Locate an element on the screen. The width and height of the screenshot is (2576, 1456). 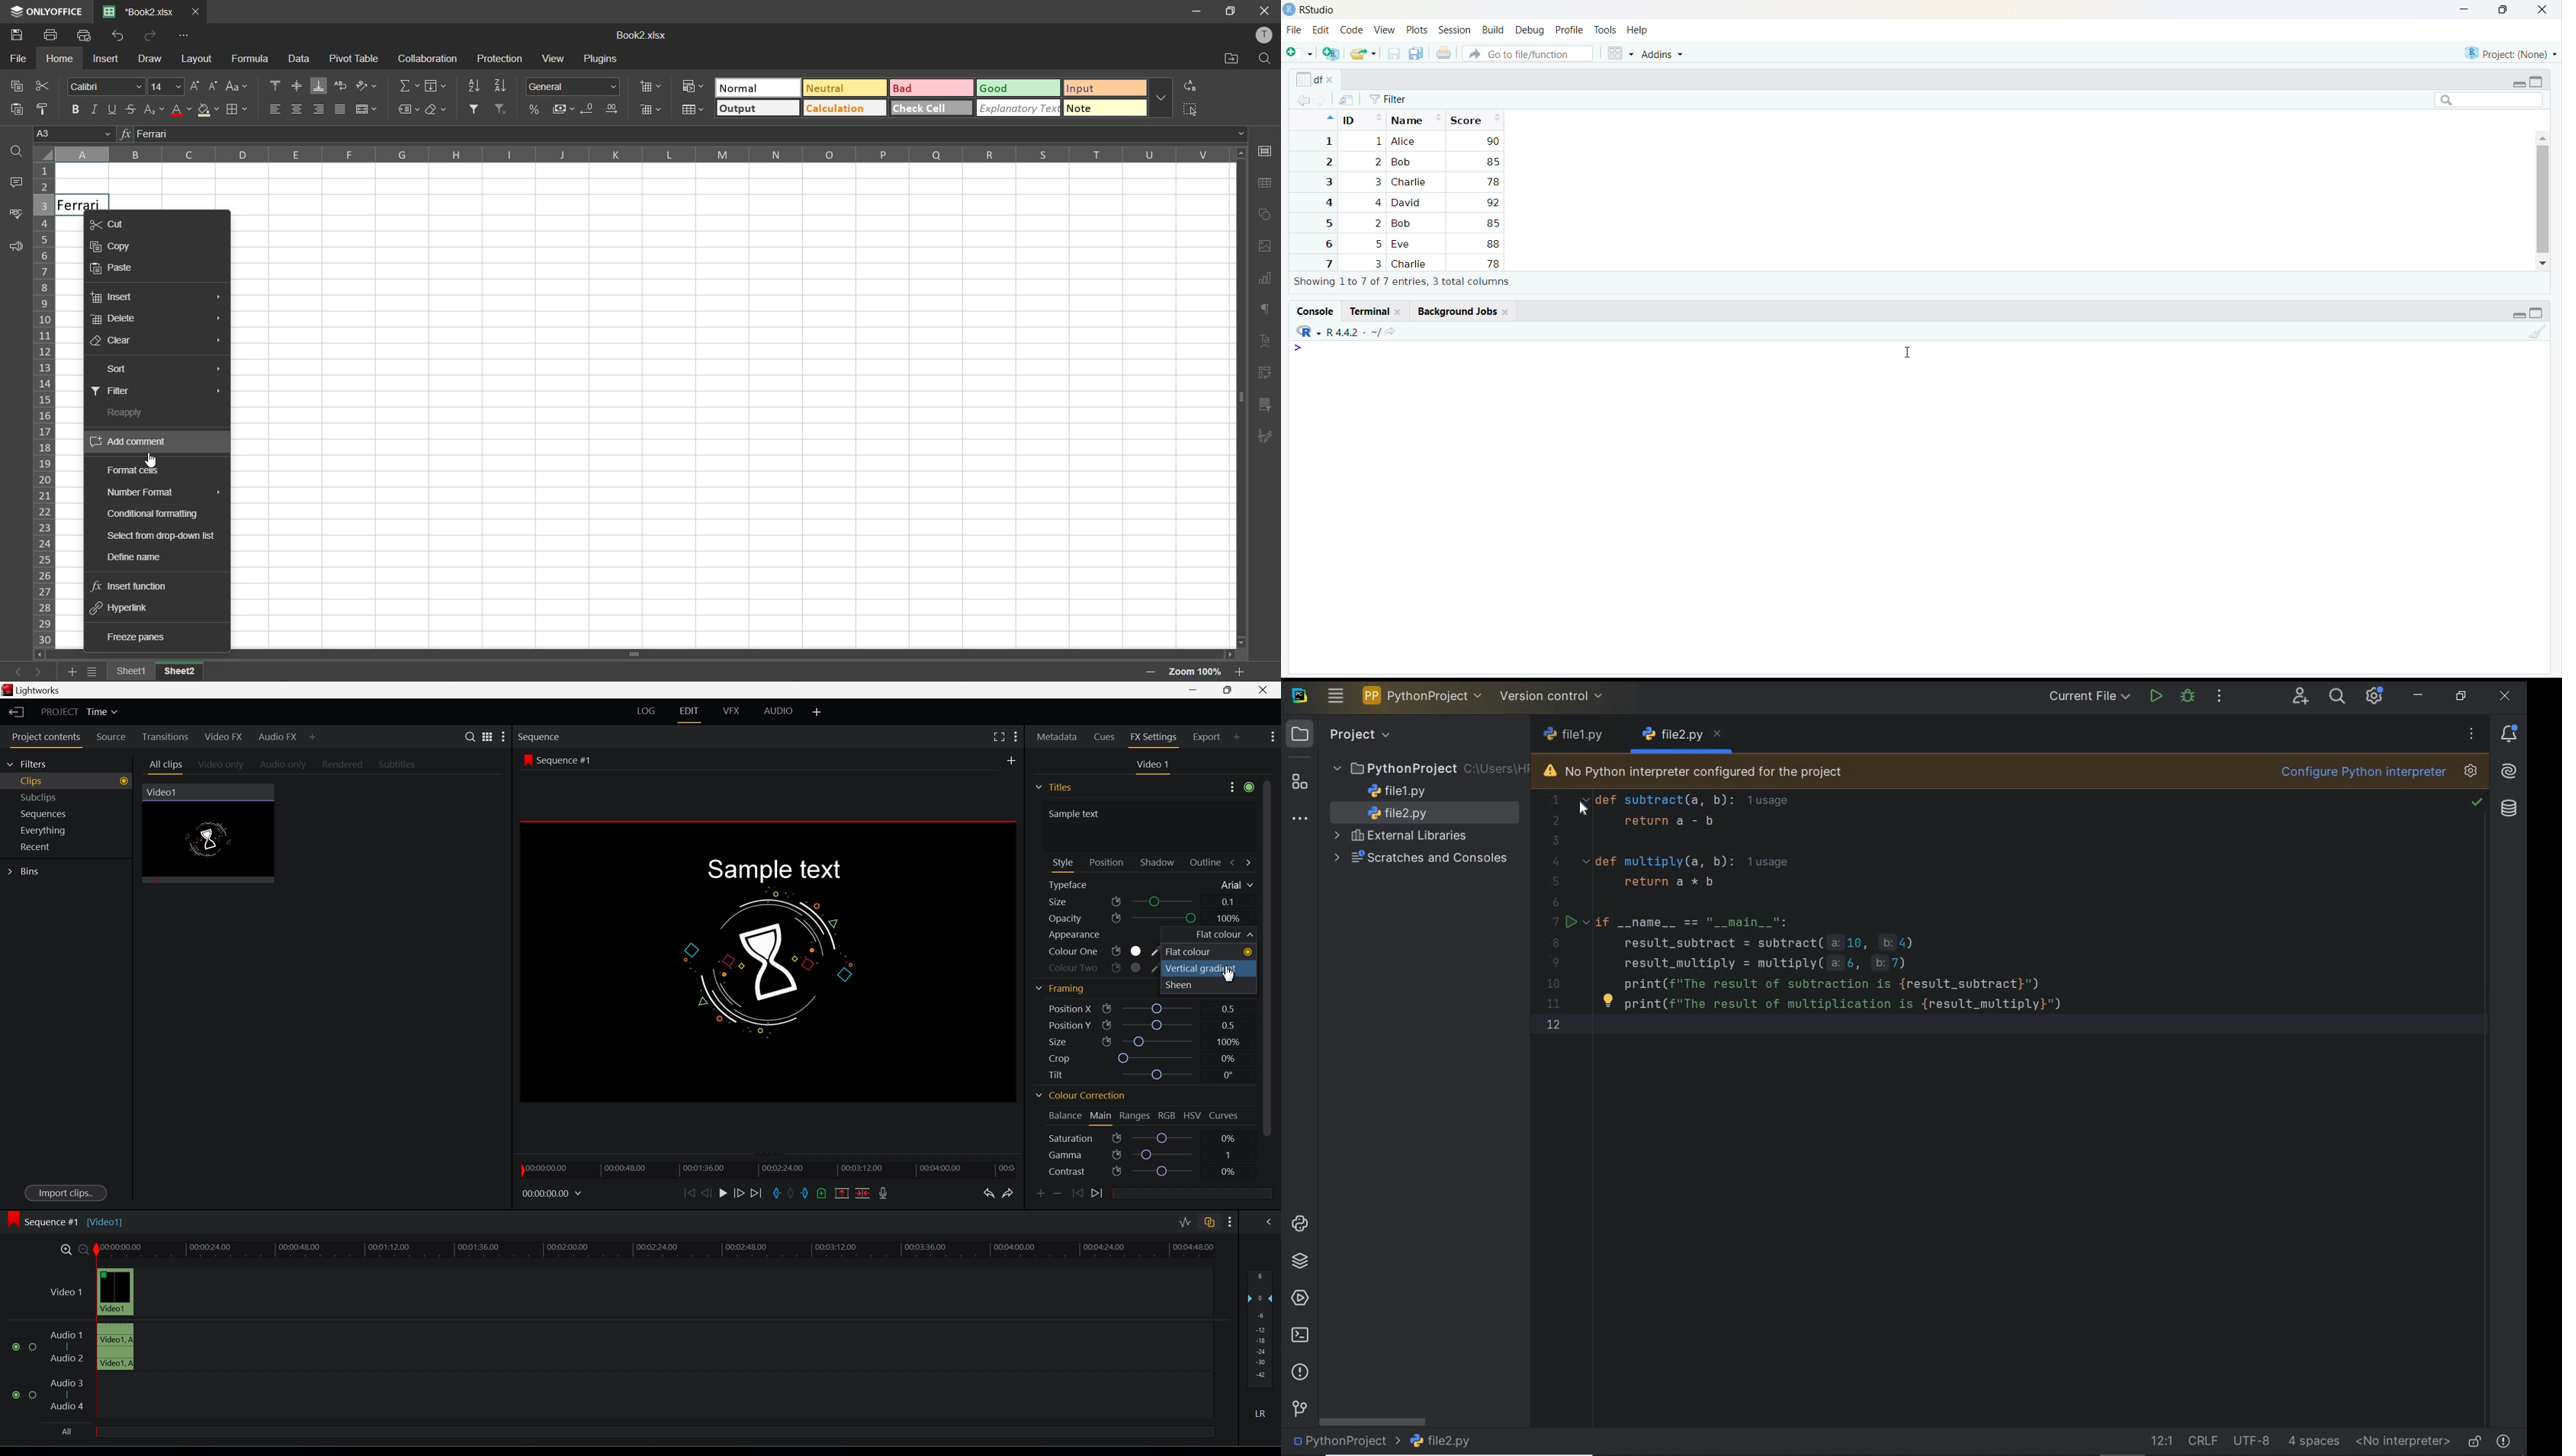
5 is located at coordinates (1327, 224).